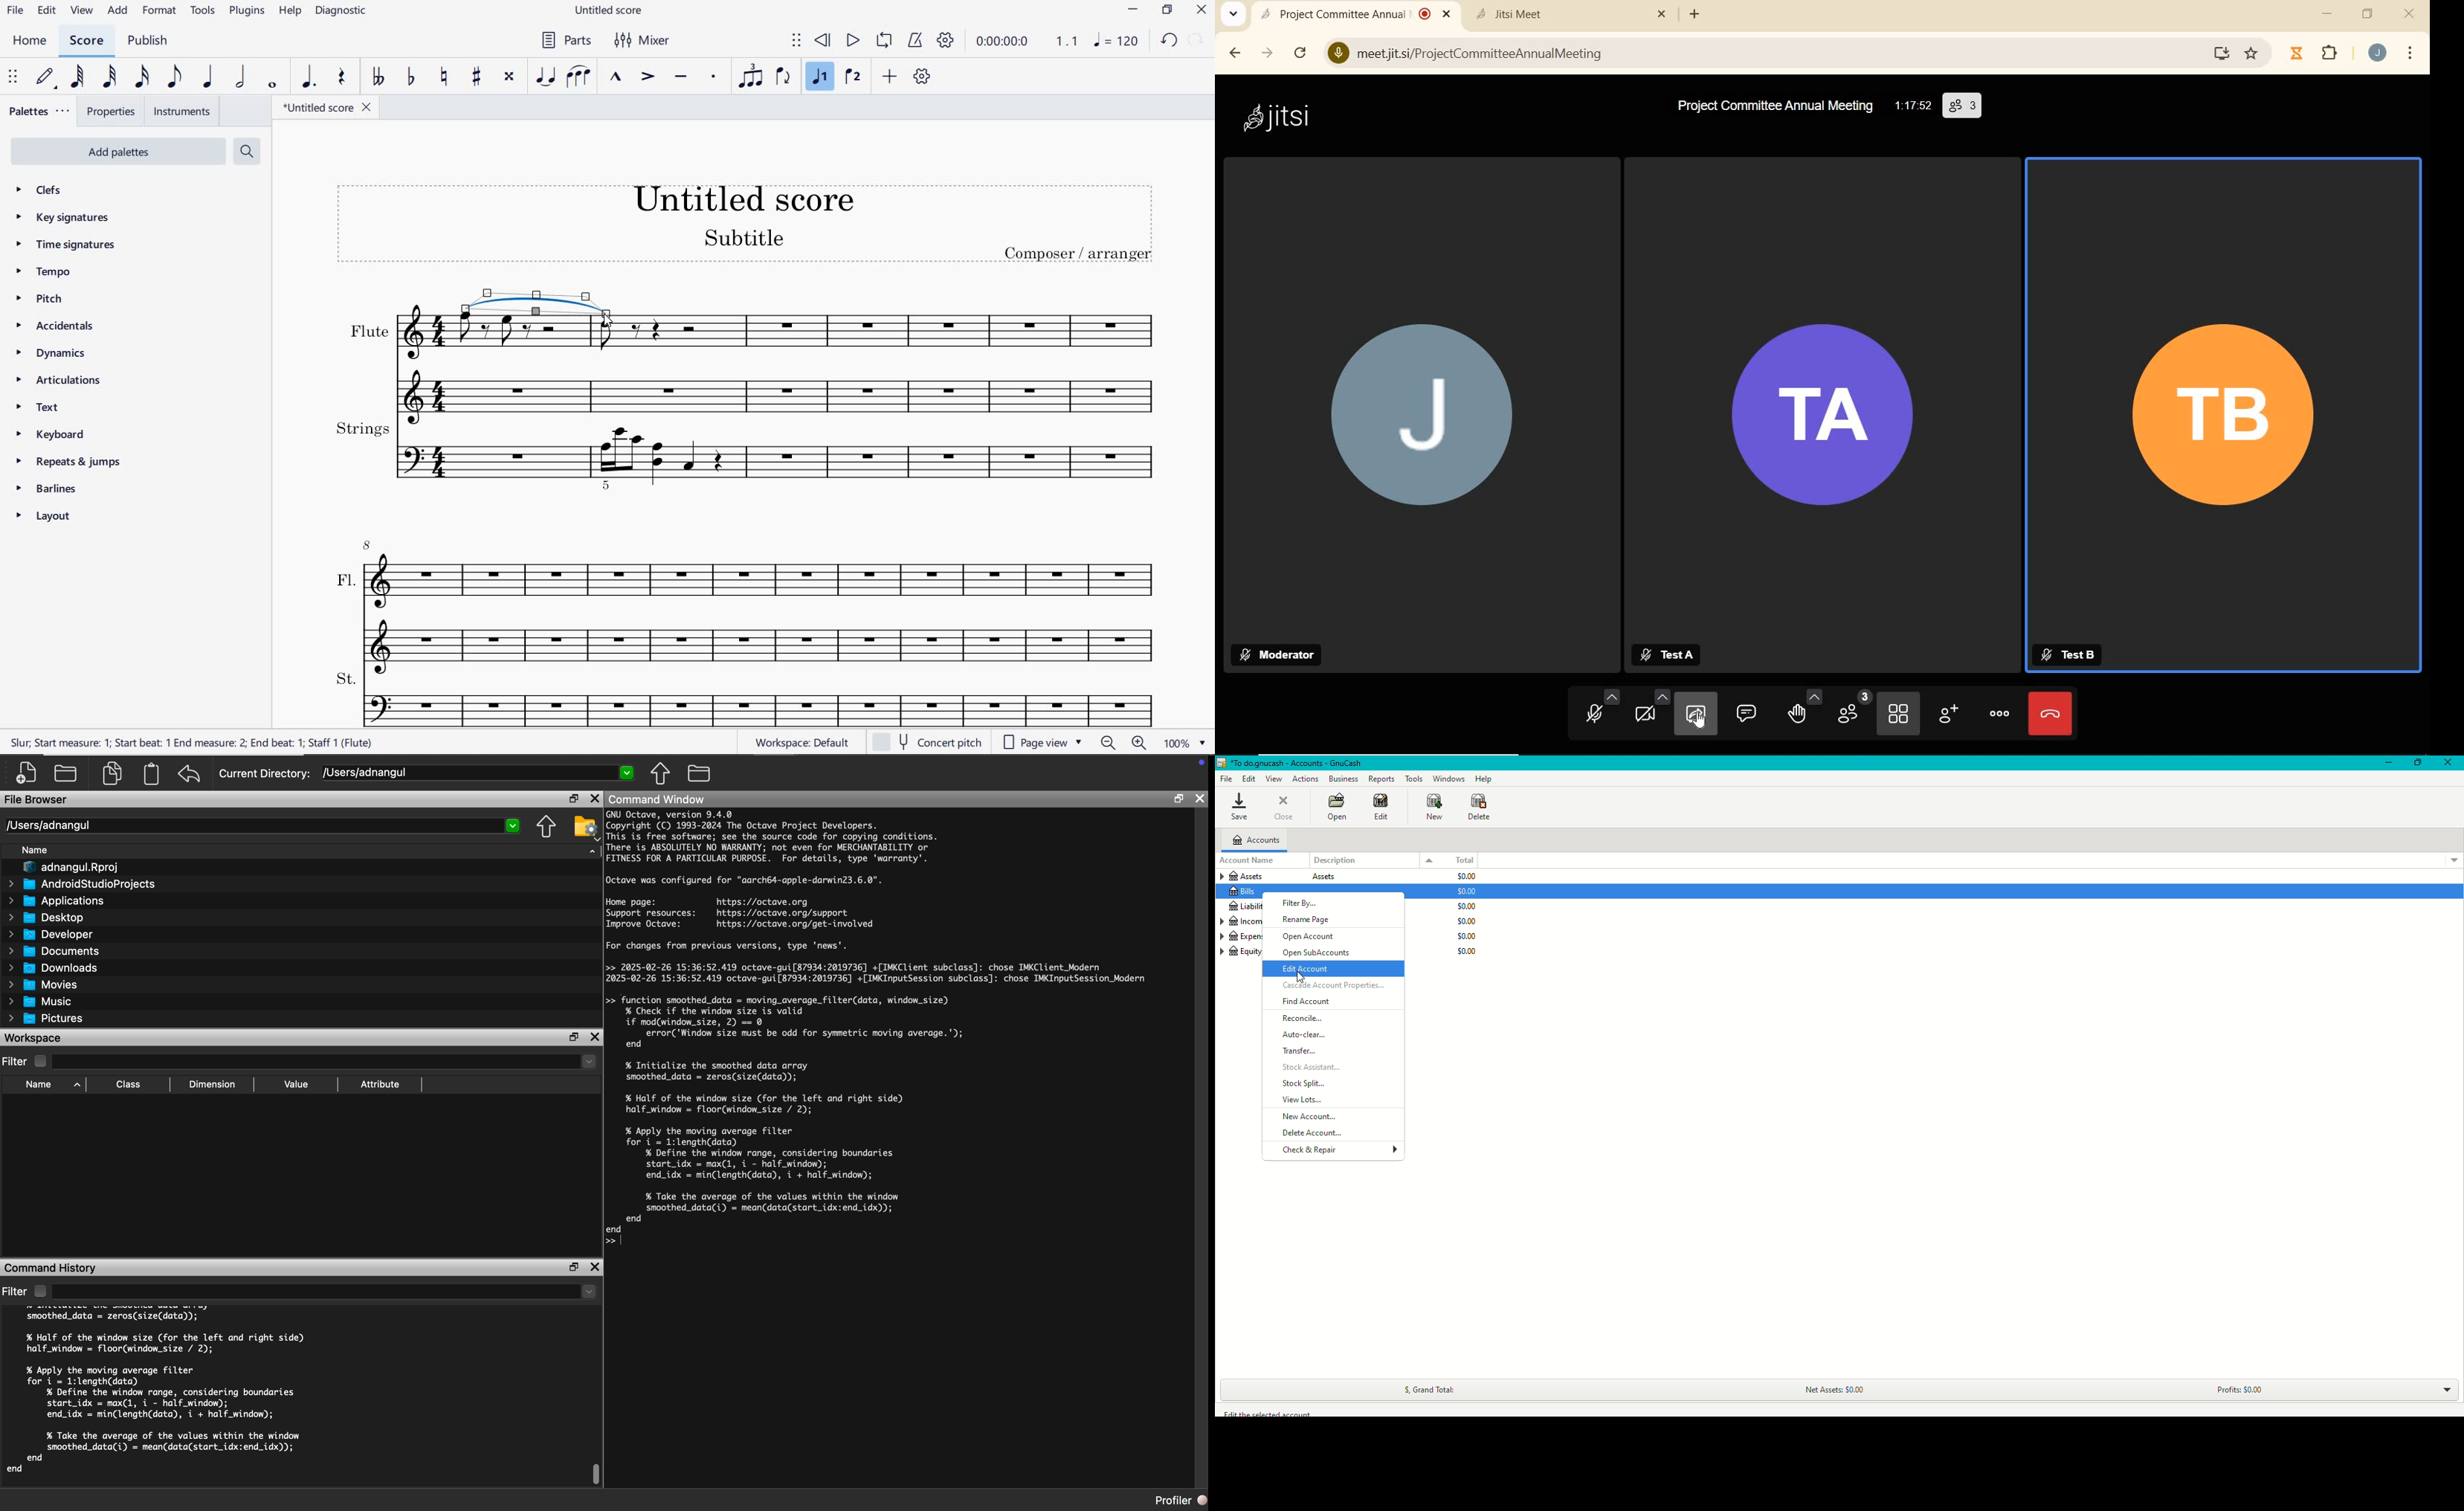  Describe the element at coordinates (1382, 778) in the screenshot. I see `Reports` at that location.